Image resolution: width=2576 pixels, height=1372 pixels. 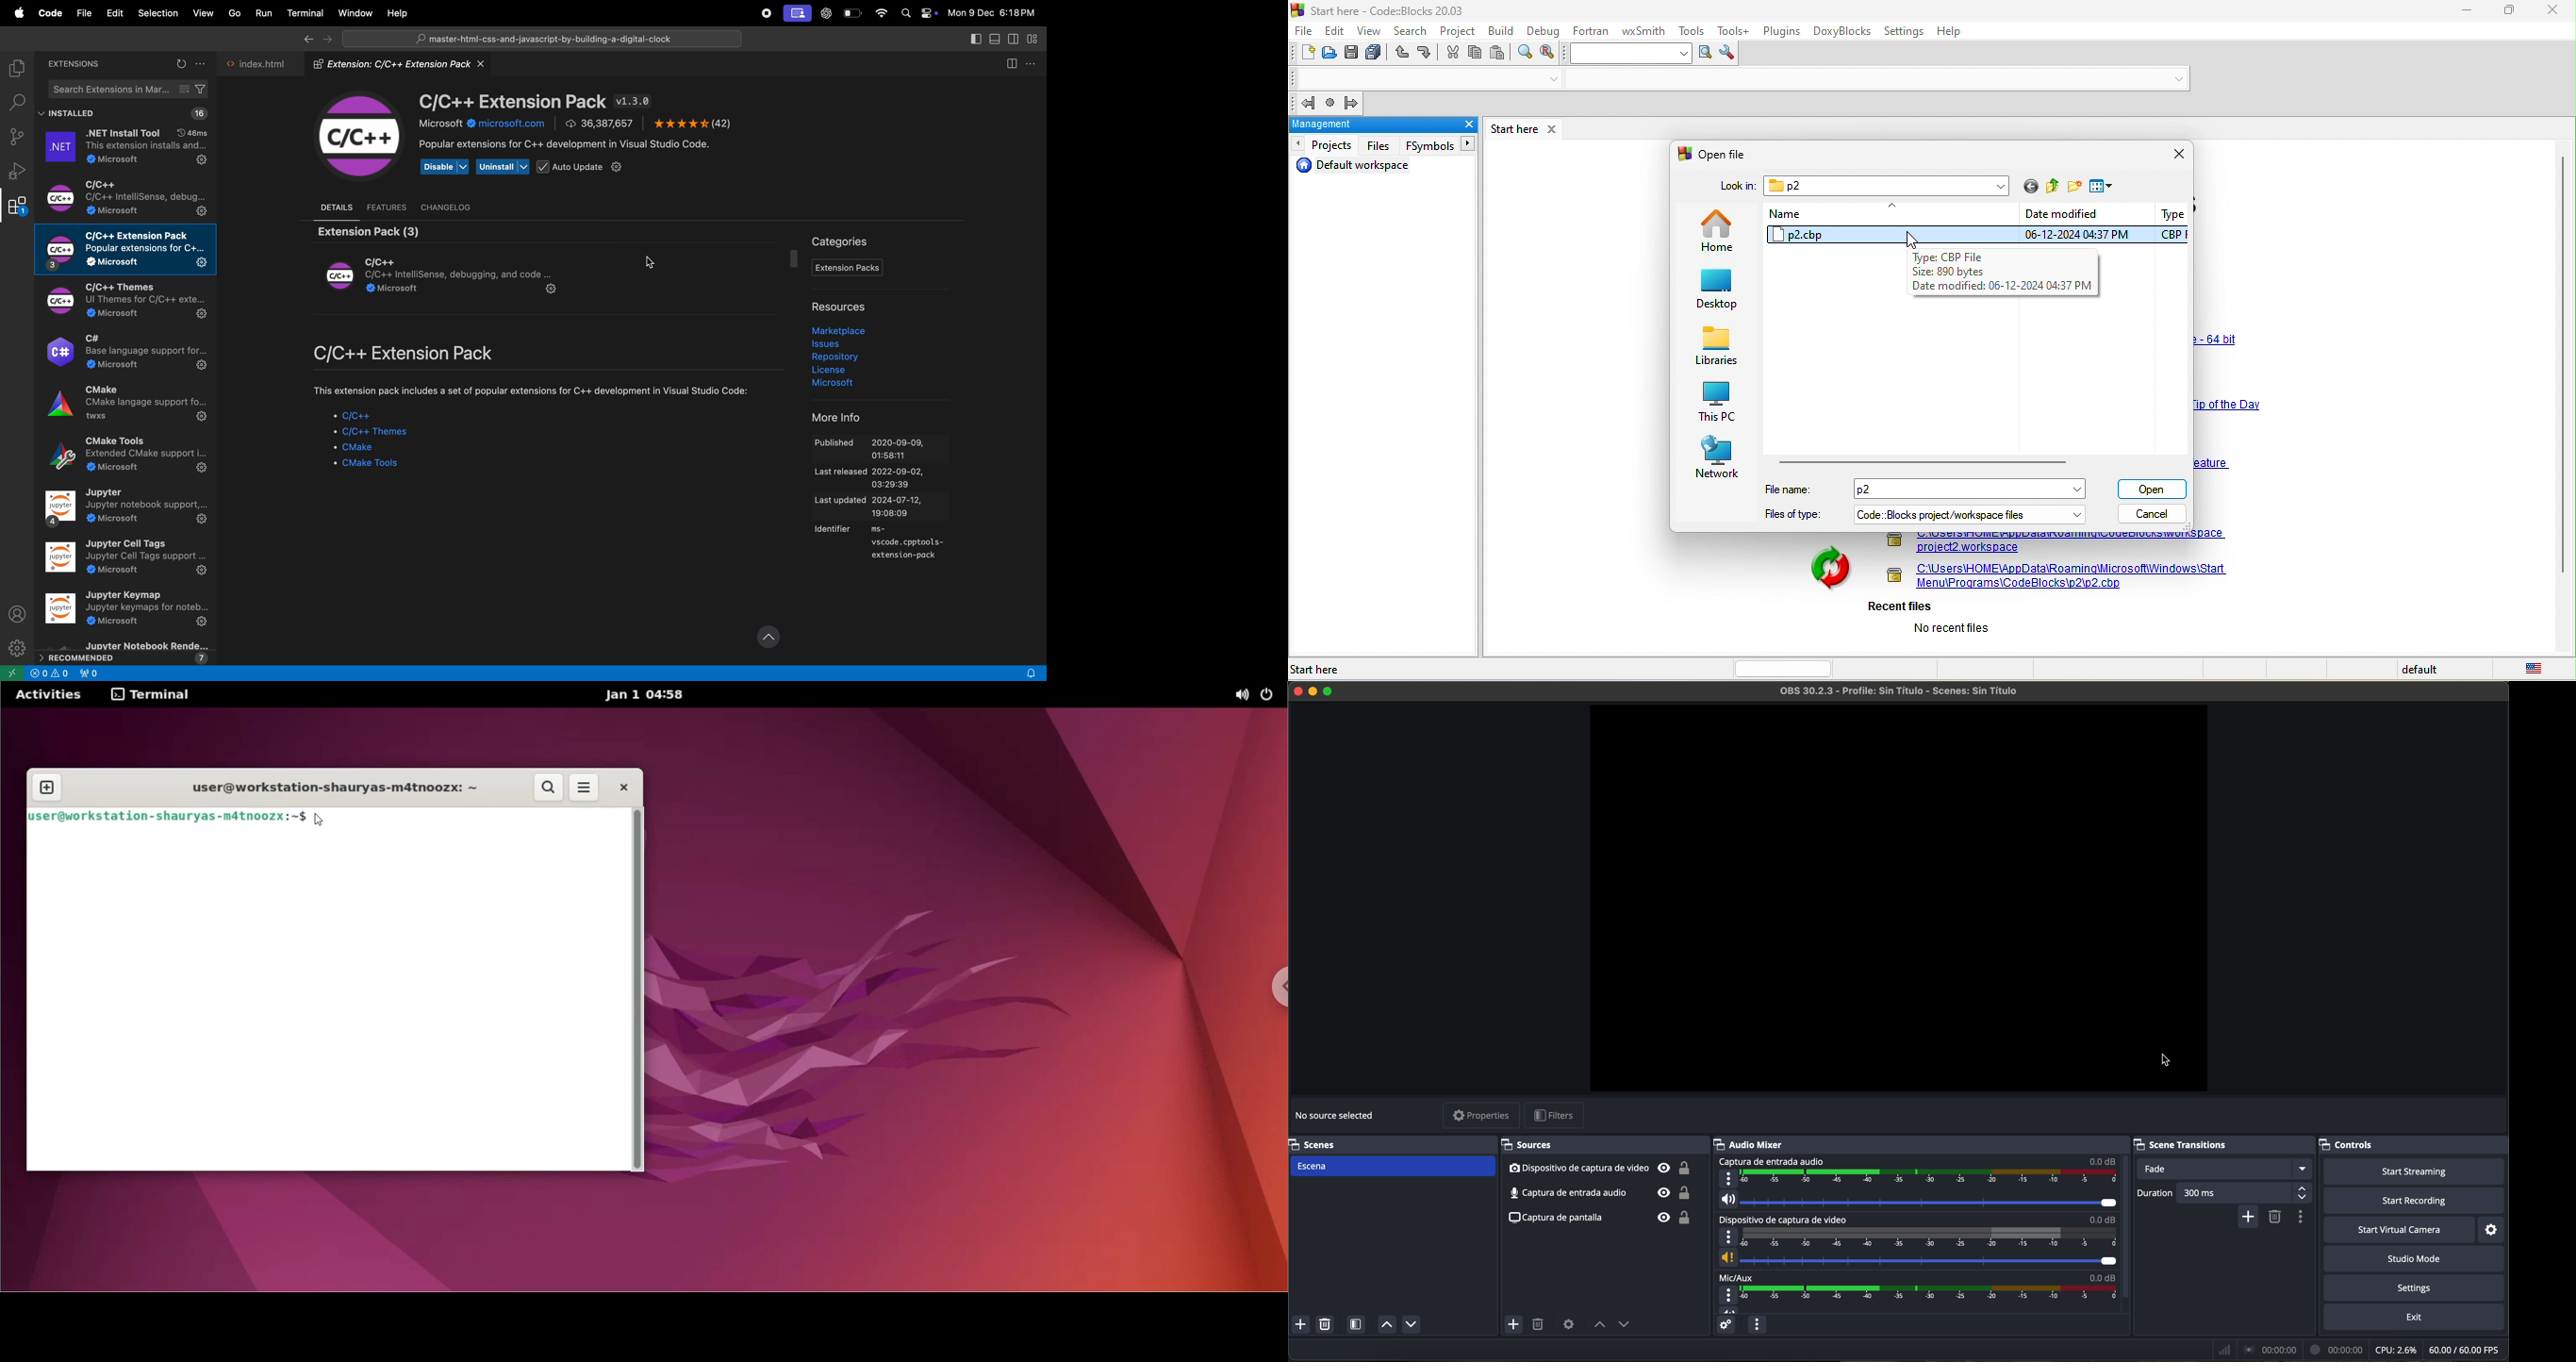 I want to click on Go, so click(x=235, y=13).